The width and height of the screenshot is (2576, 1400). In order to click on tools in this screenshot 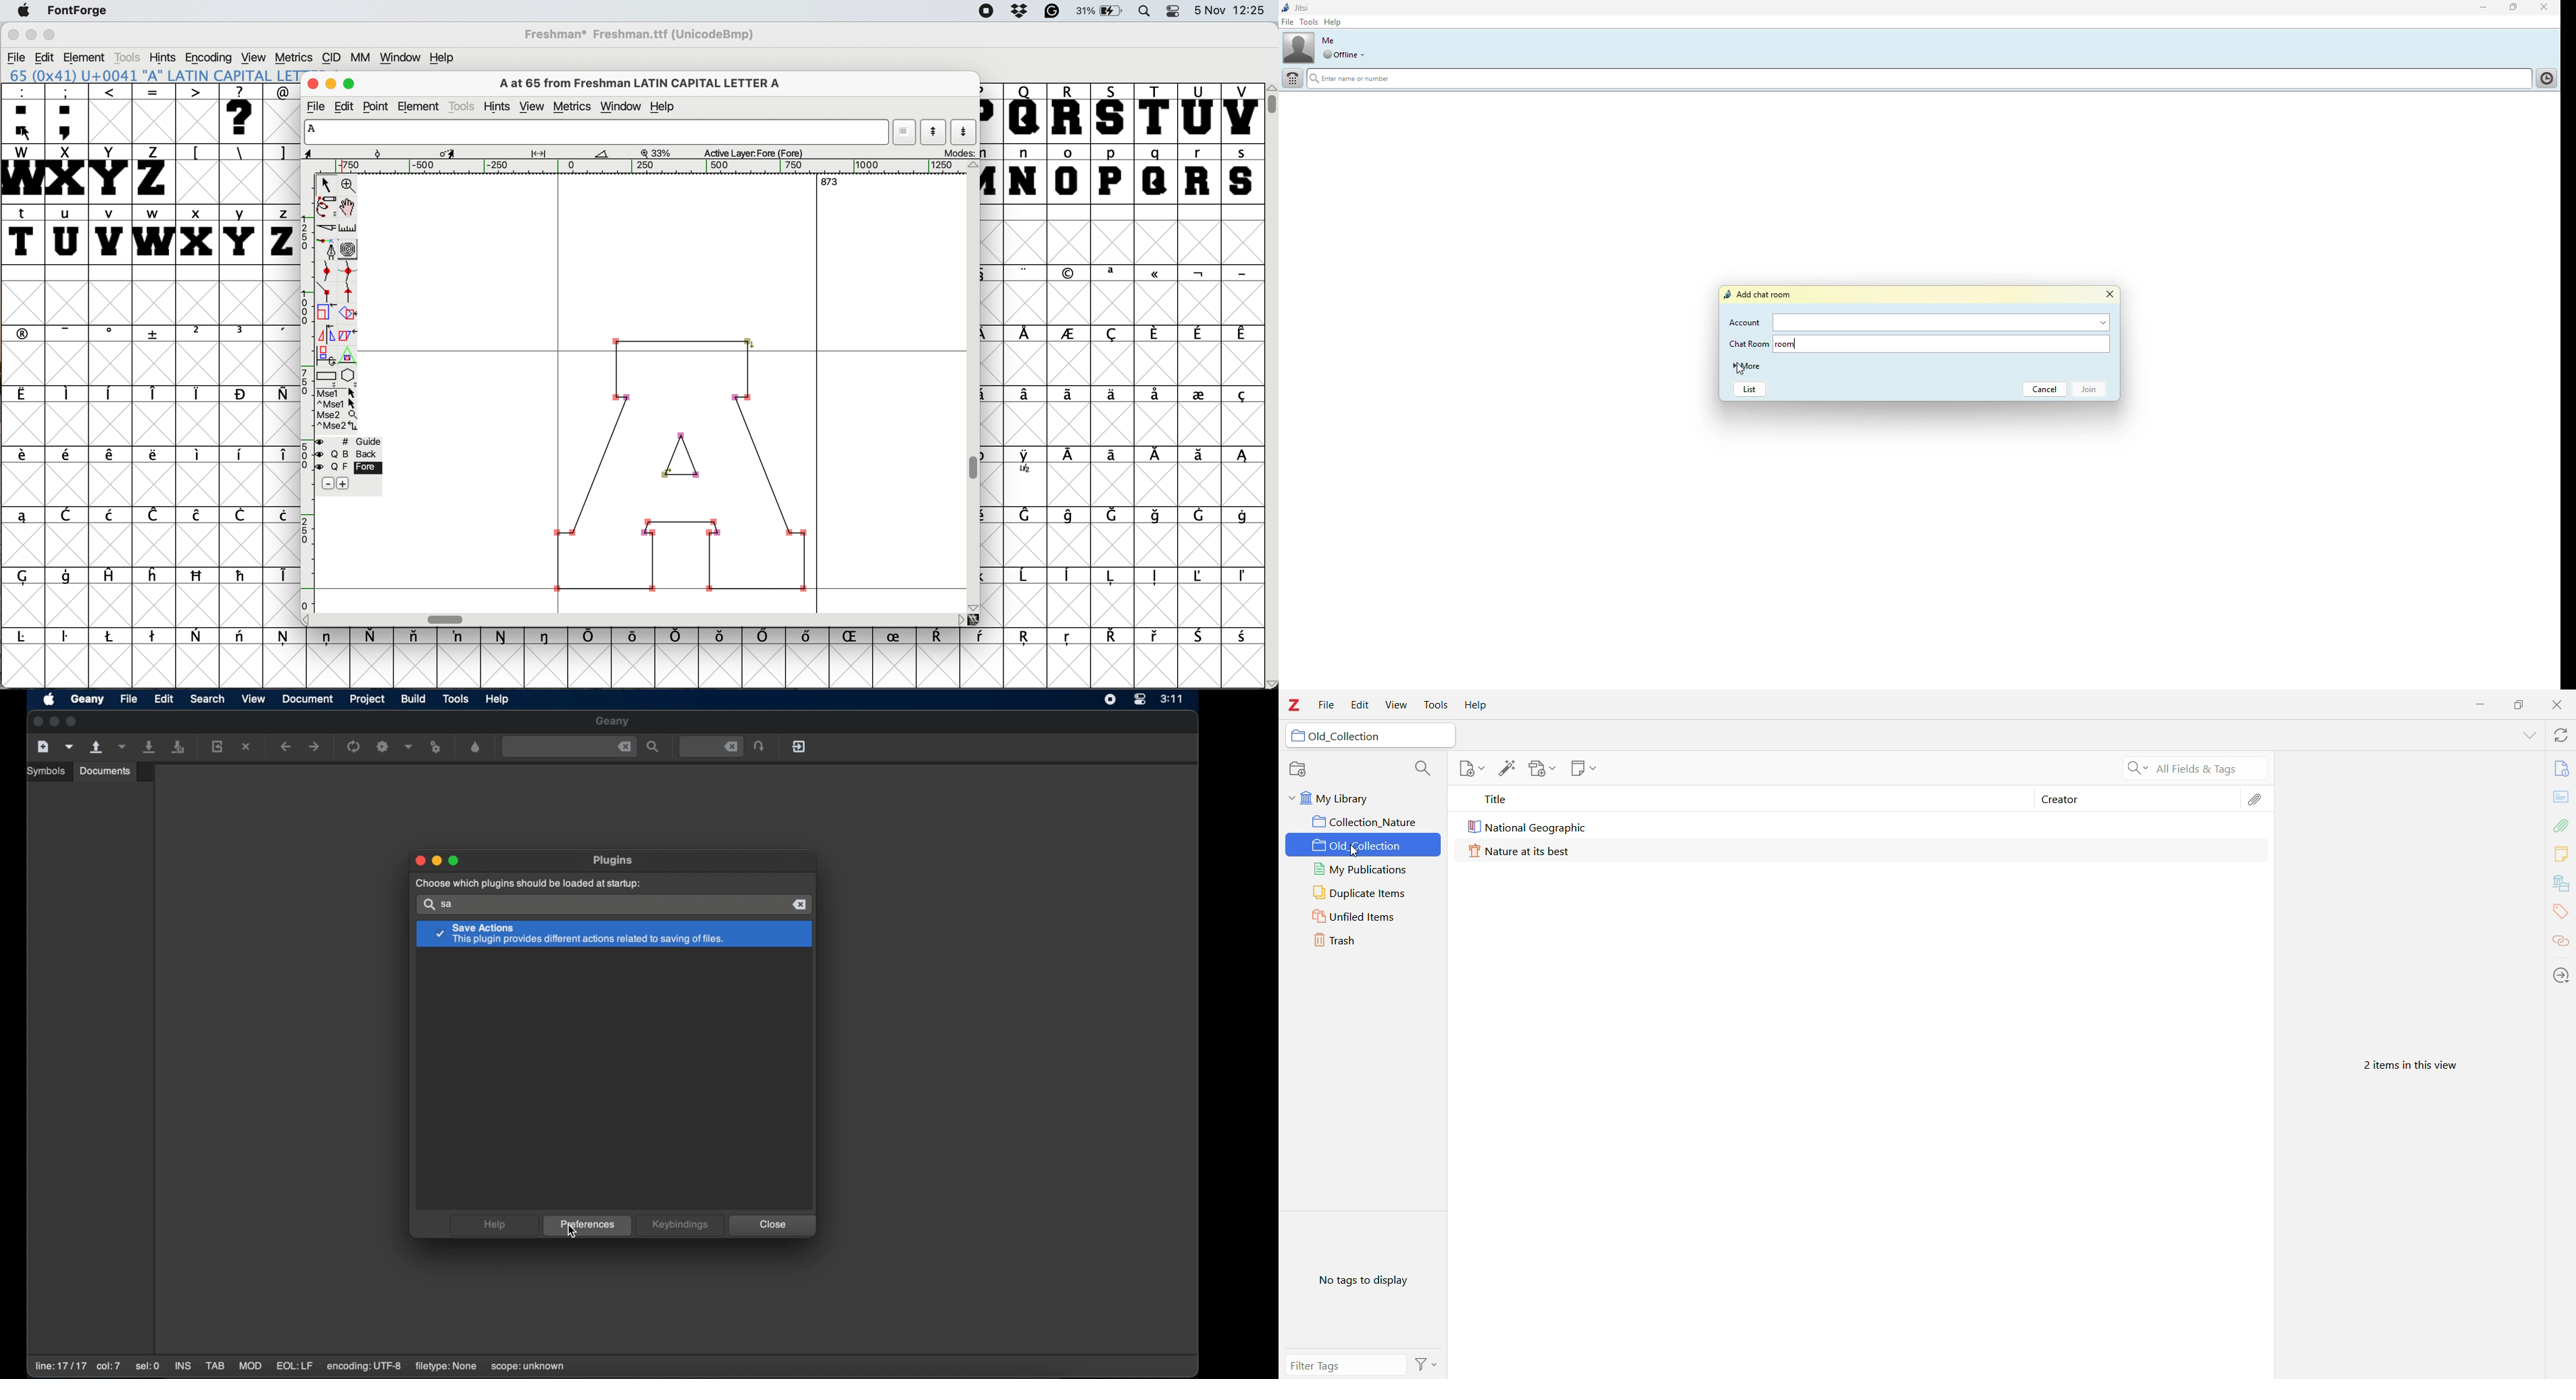, I will do `click(1309, 22)`.